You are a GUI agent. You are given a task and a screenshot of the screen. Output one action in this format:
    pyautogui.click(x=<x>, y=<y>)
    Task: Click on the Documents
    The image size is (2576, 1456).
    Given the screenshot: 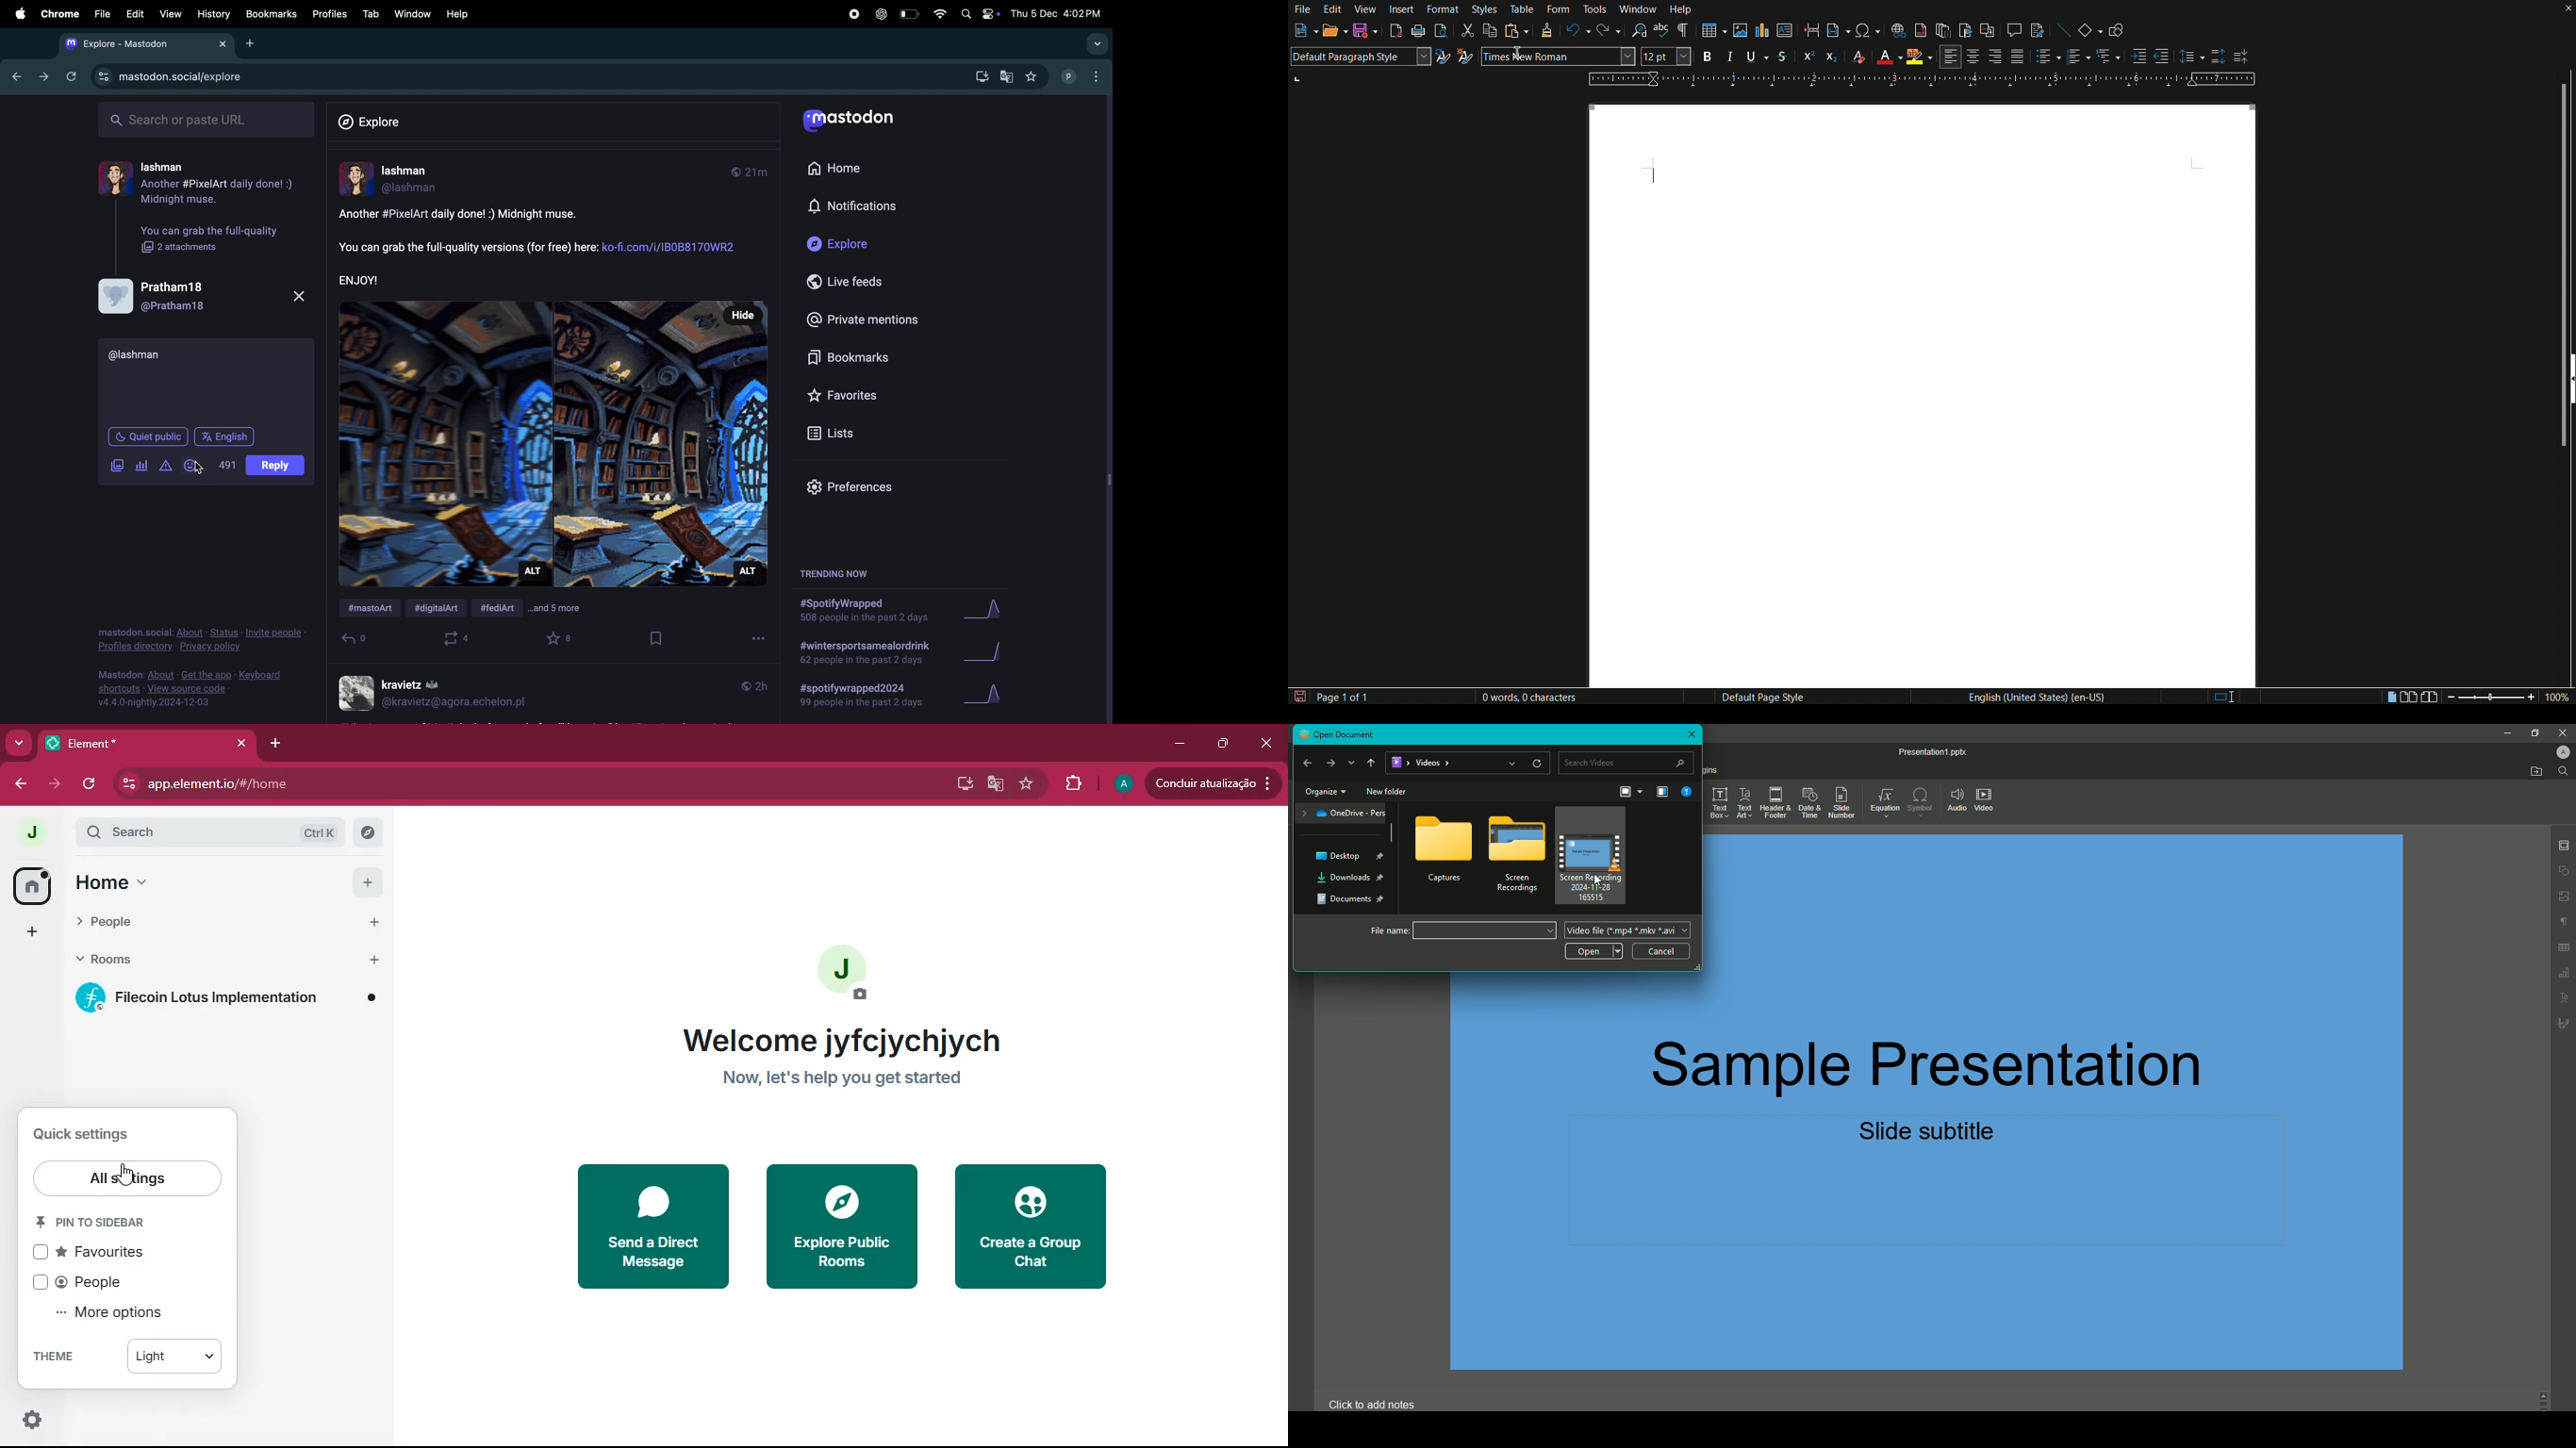 What is the action you would take?
    pyautogui.click(x=1352, y=899)
    